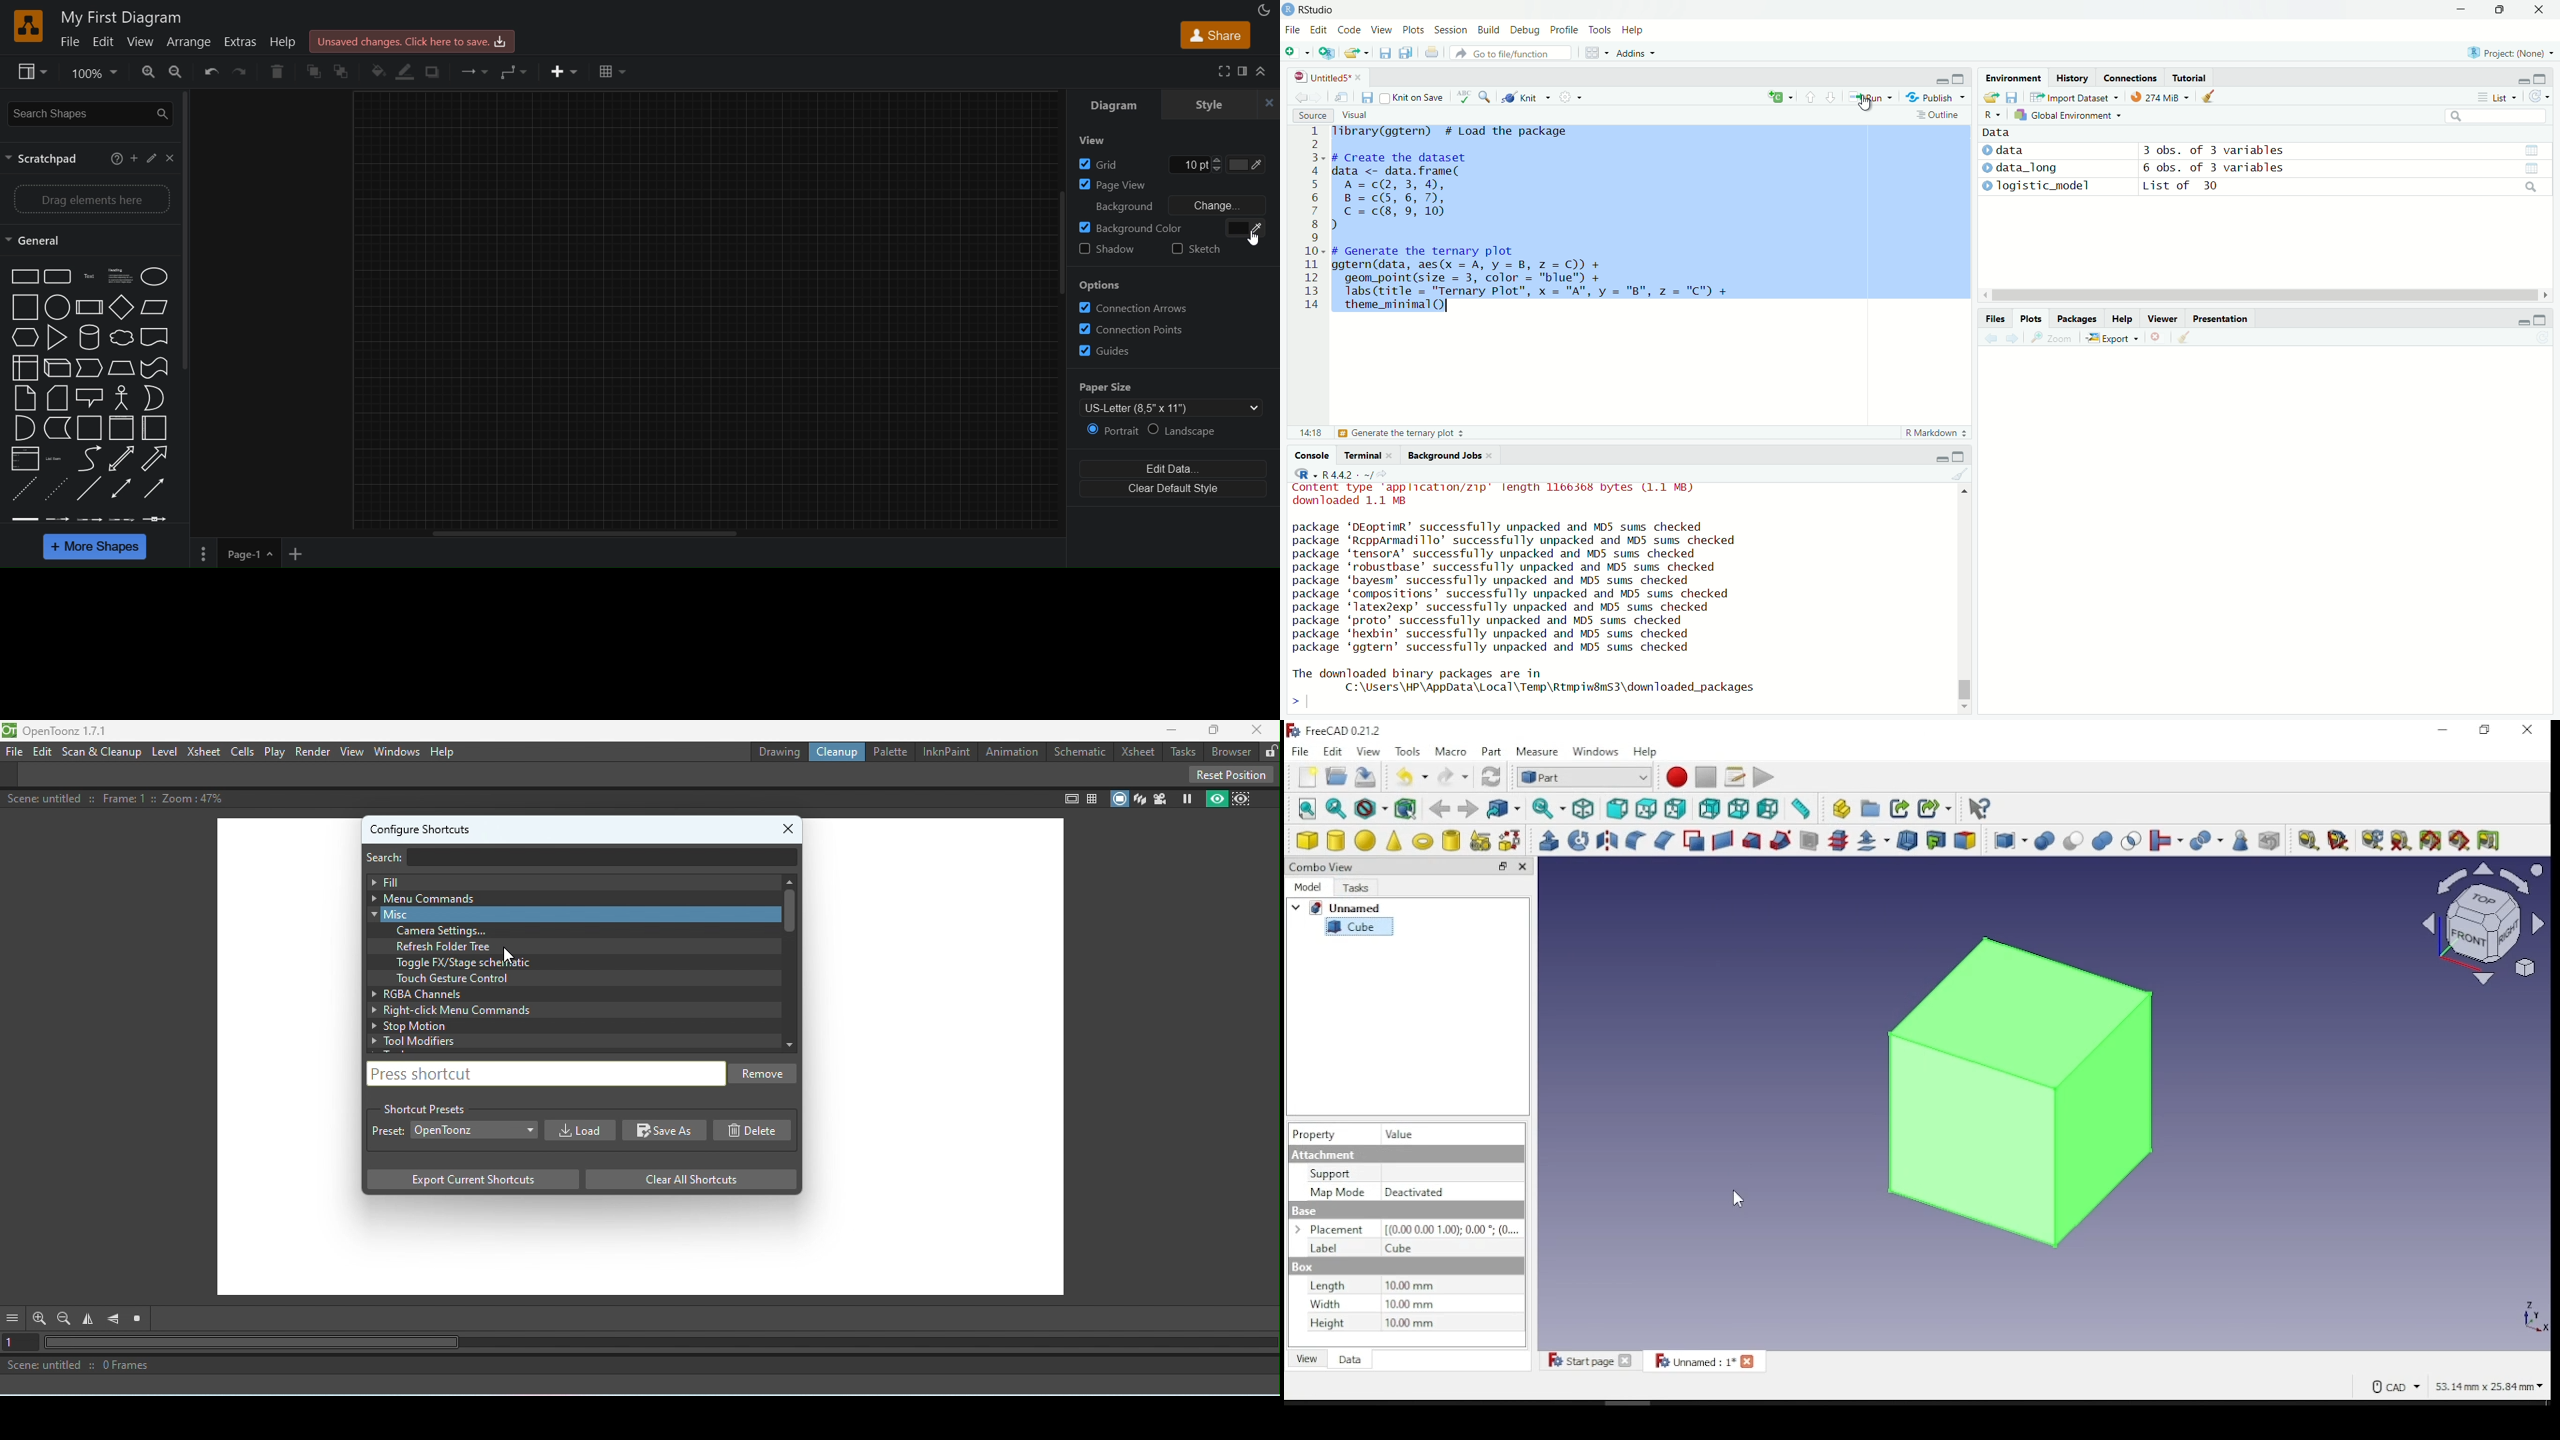  What do you see at coordinates (1597, 753) in the screenshot?
I see `windows` at bounding box center [1597, 753].